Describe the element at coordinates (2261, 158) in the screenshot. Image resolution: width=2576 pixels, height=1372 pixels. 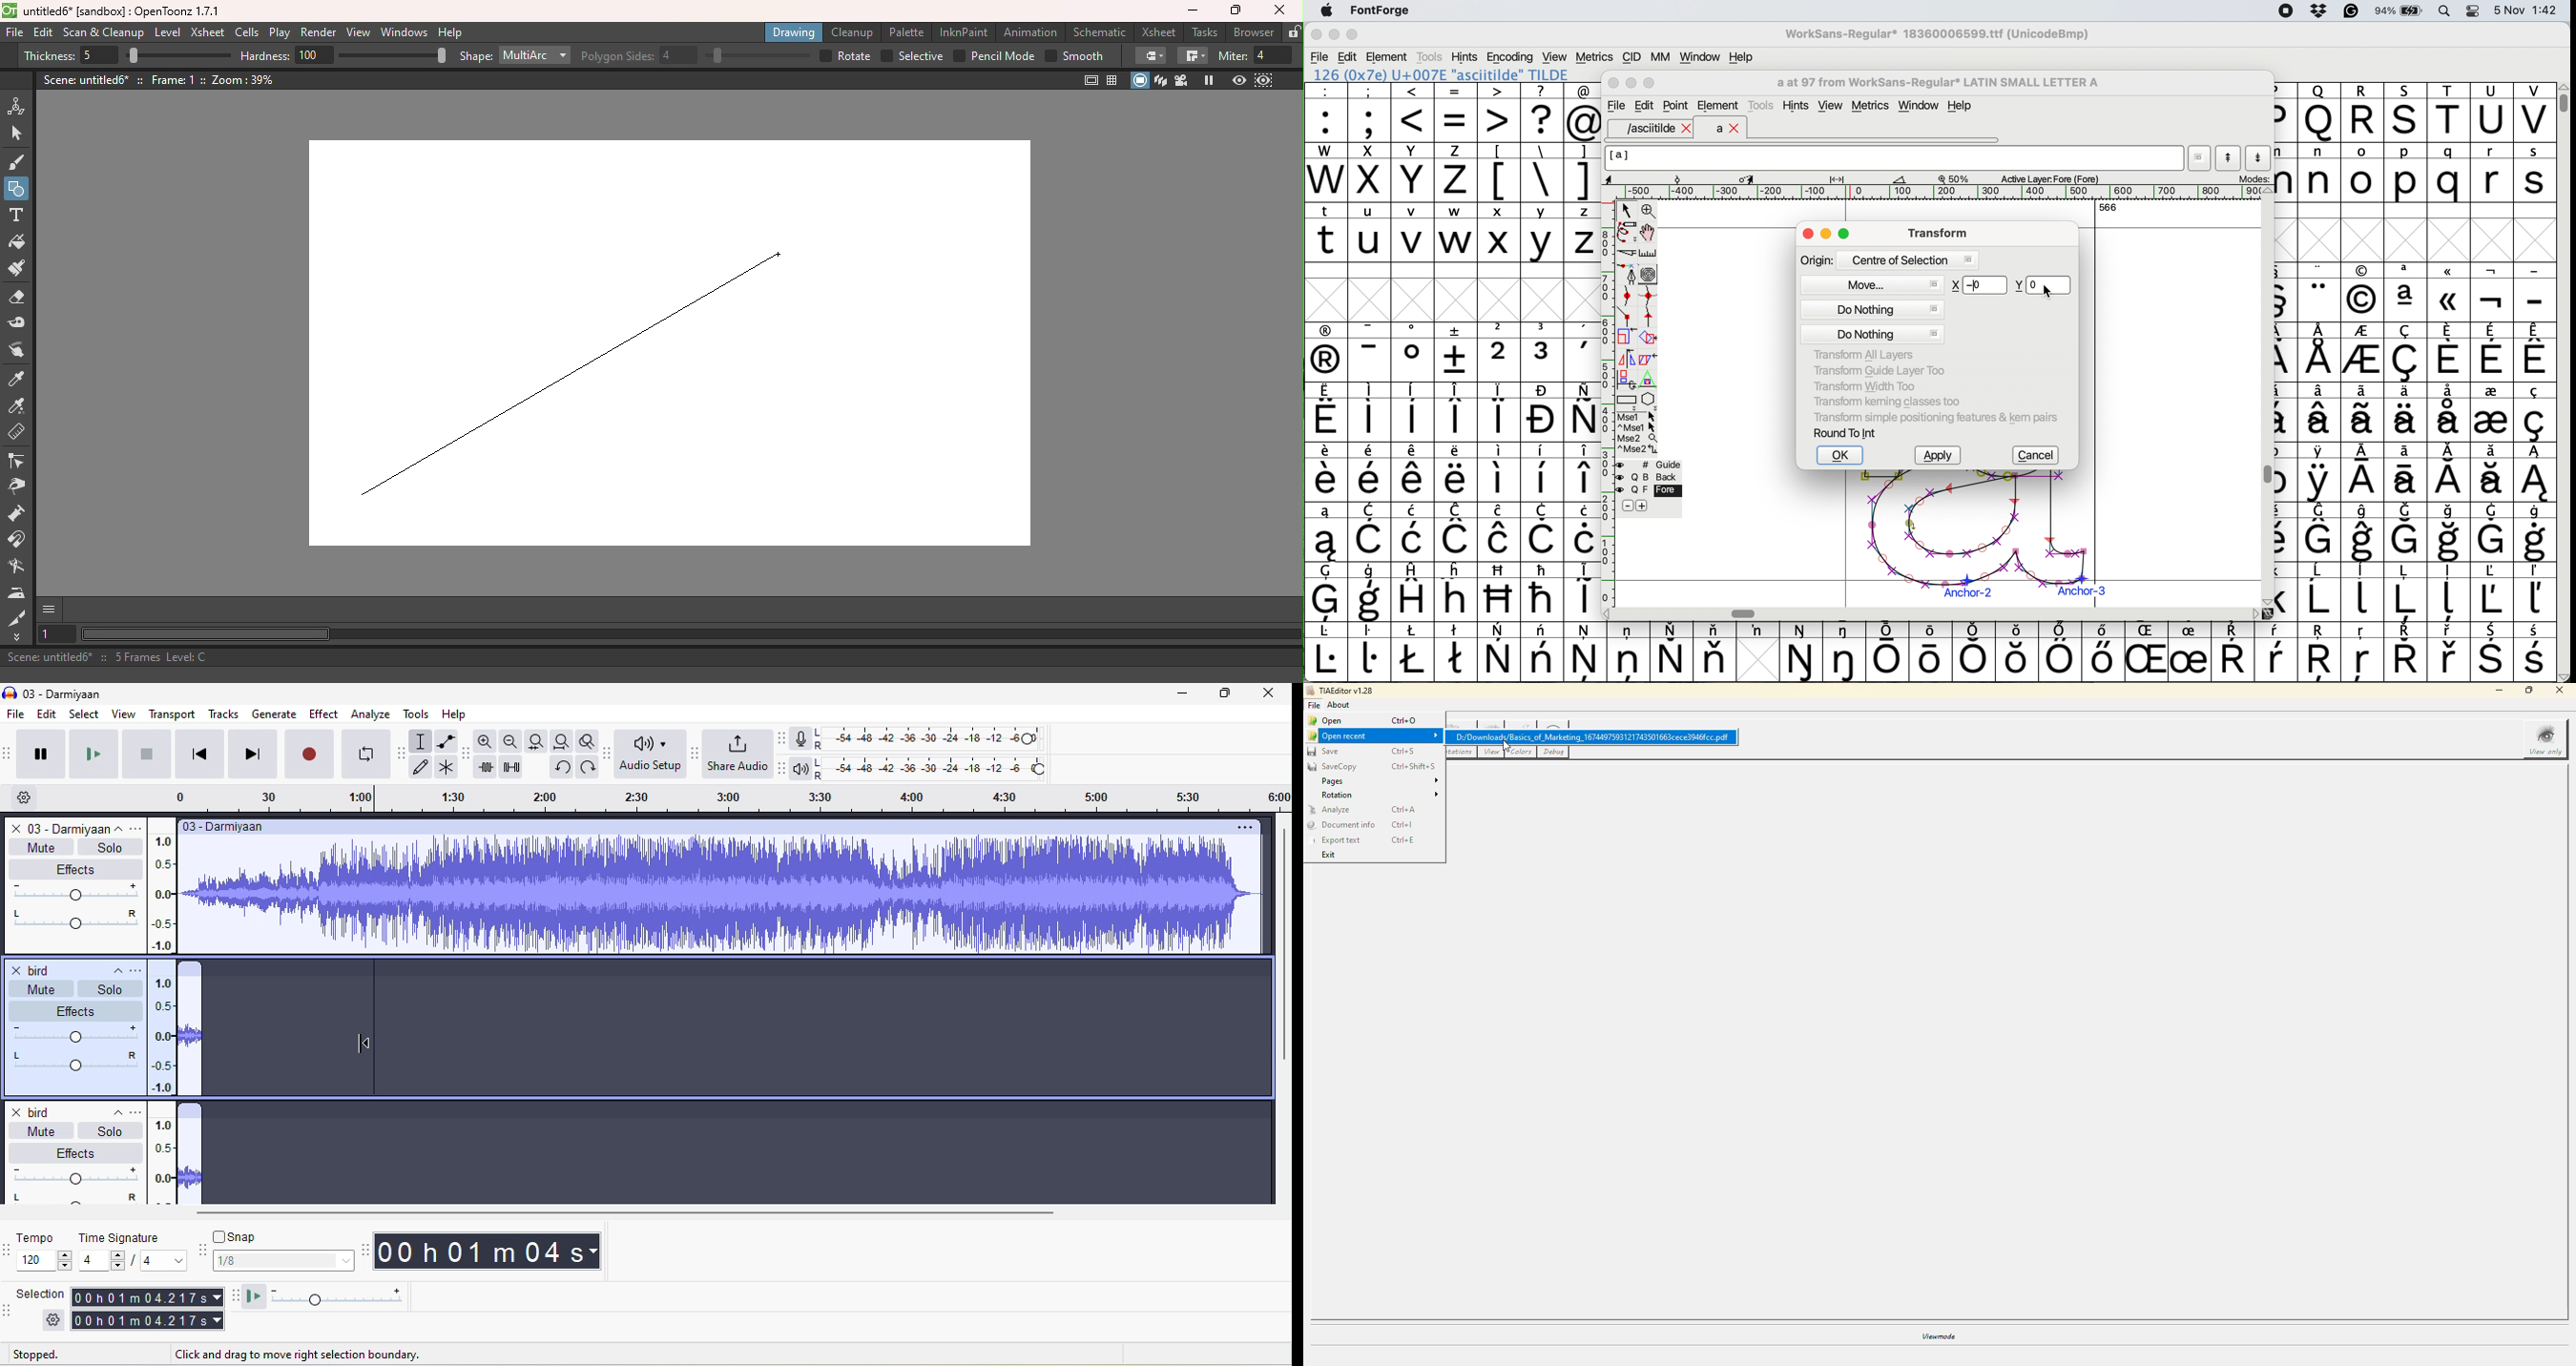
I see `show next letter` at that location.